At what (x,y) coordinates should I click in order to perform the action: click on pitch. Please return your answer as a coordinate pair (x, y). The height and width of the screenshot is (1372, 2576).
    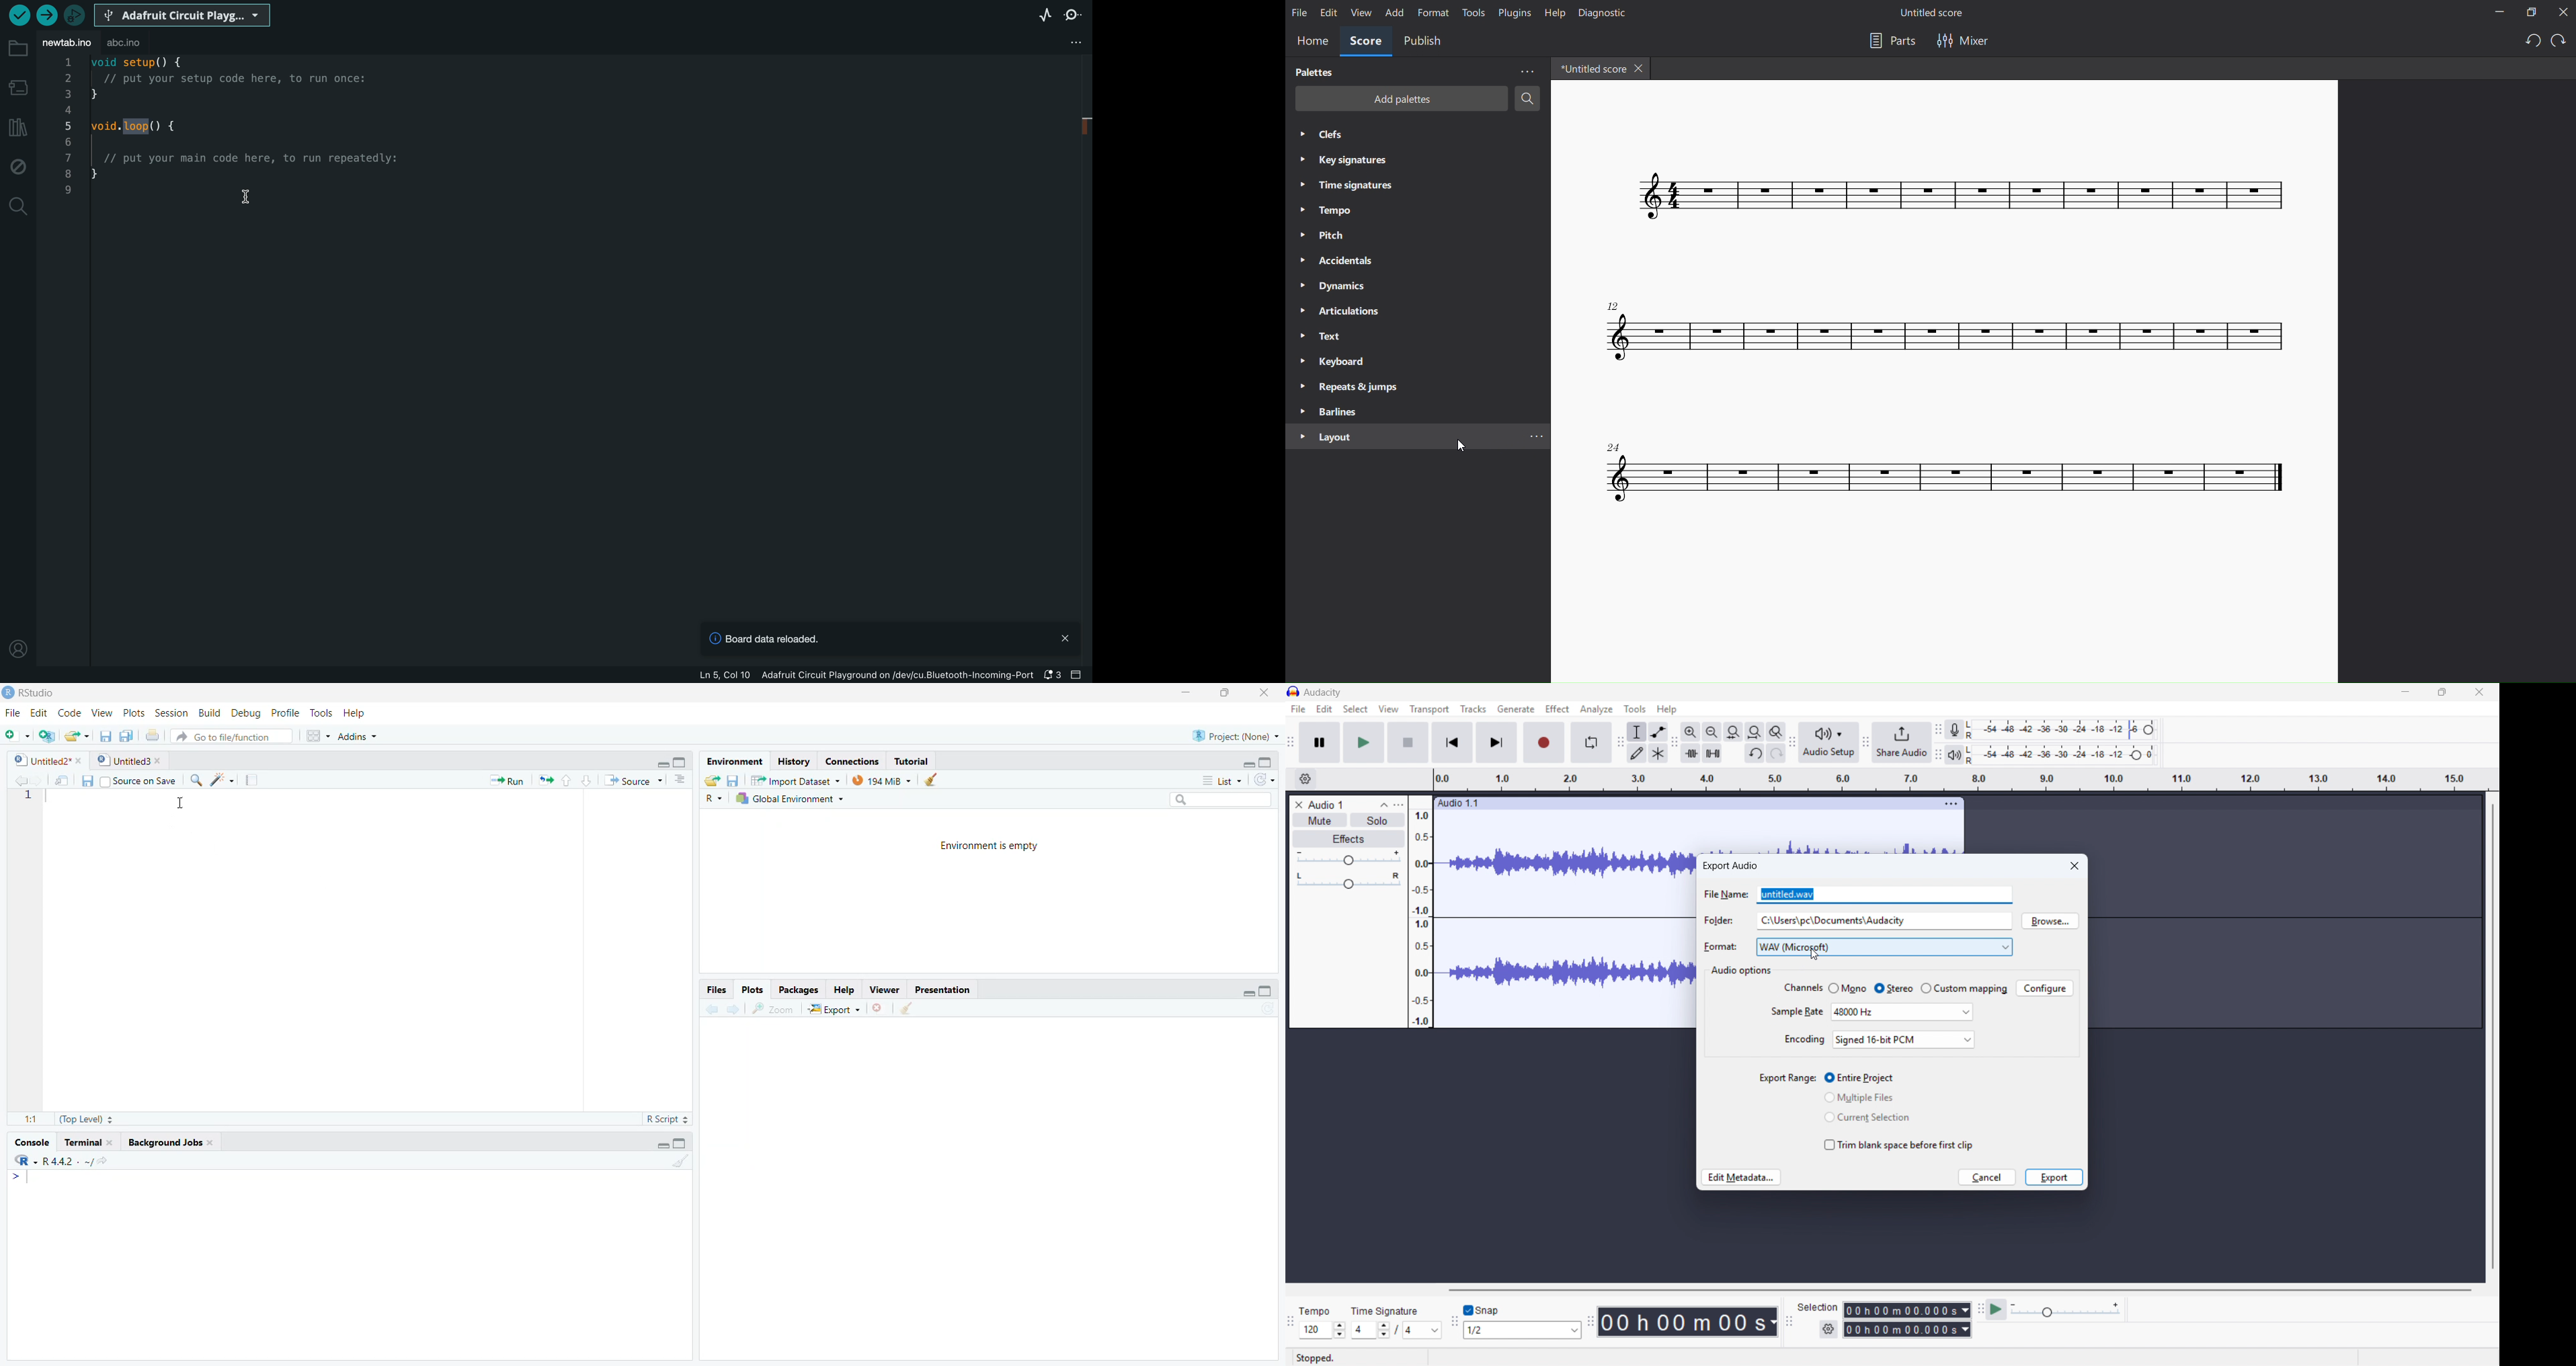
    Looking at the image, I should click on (1328, 236).